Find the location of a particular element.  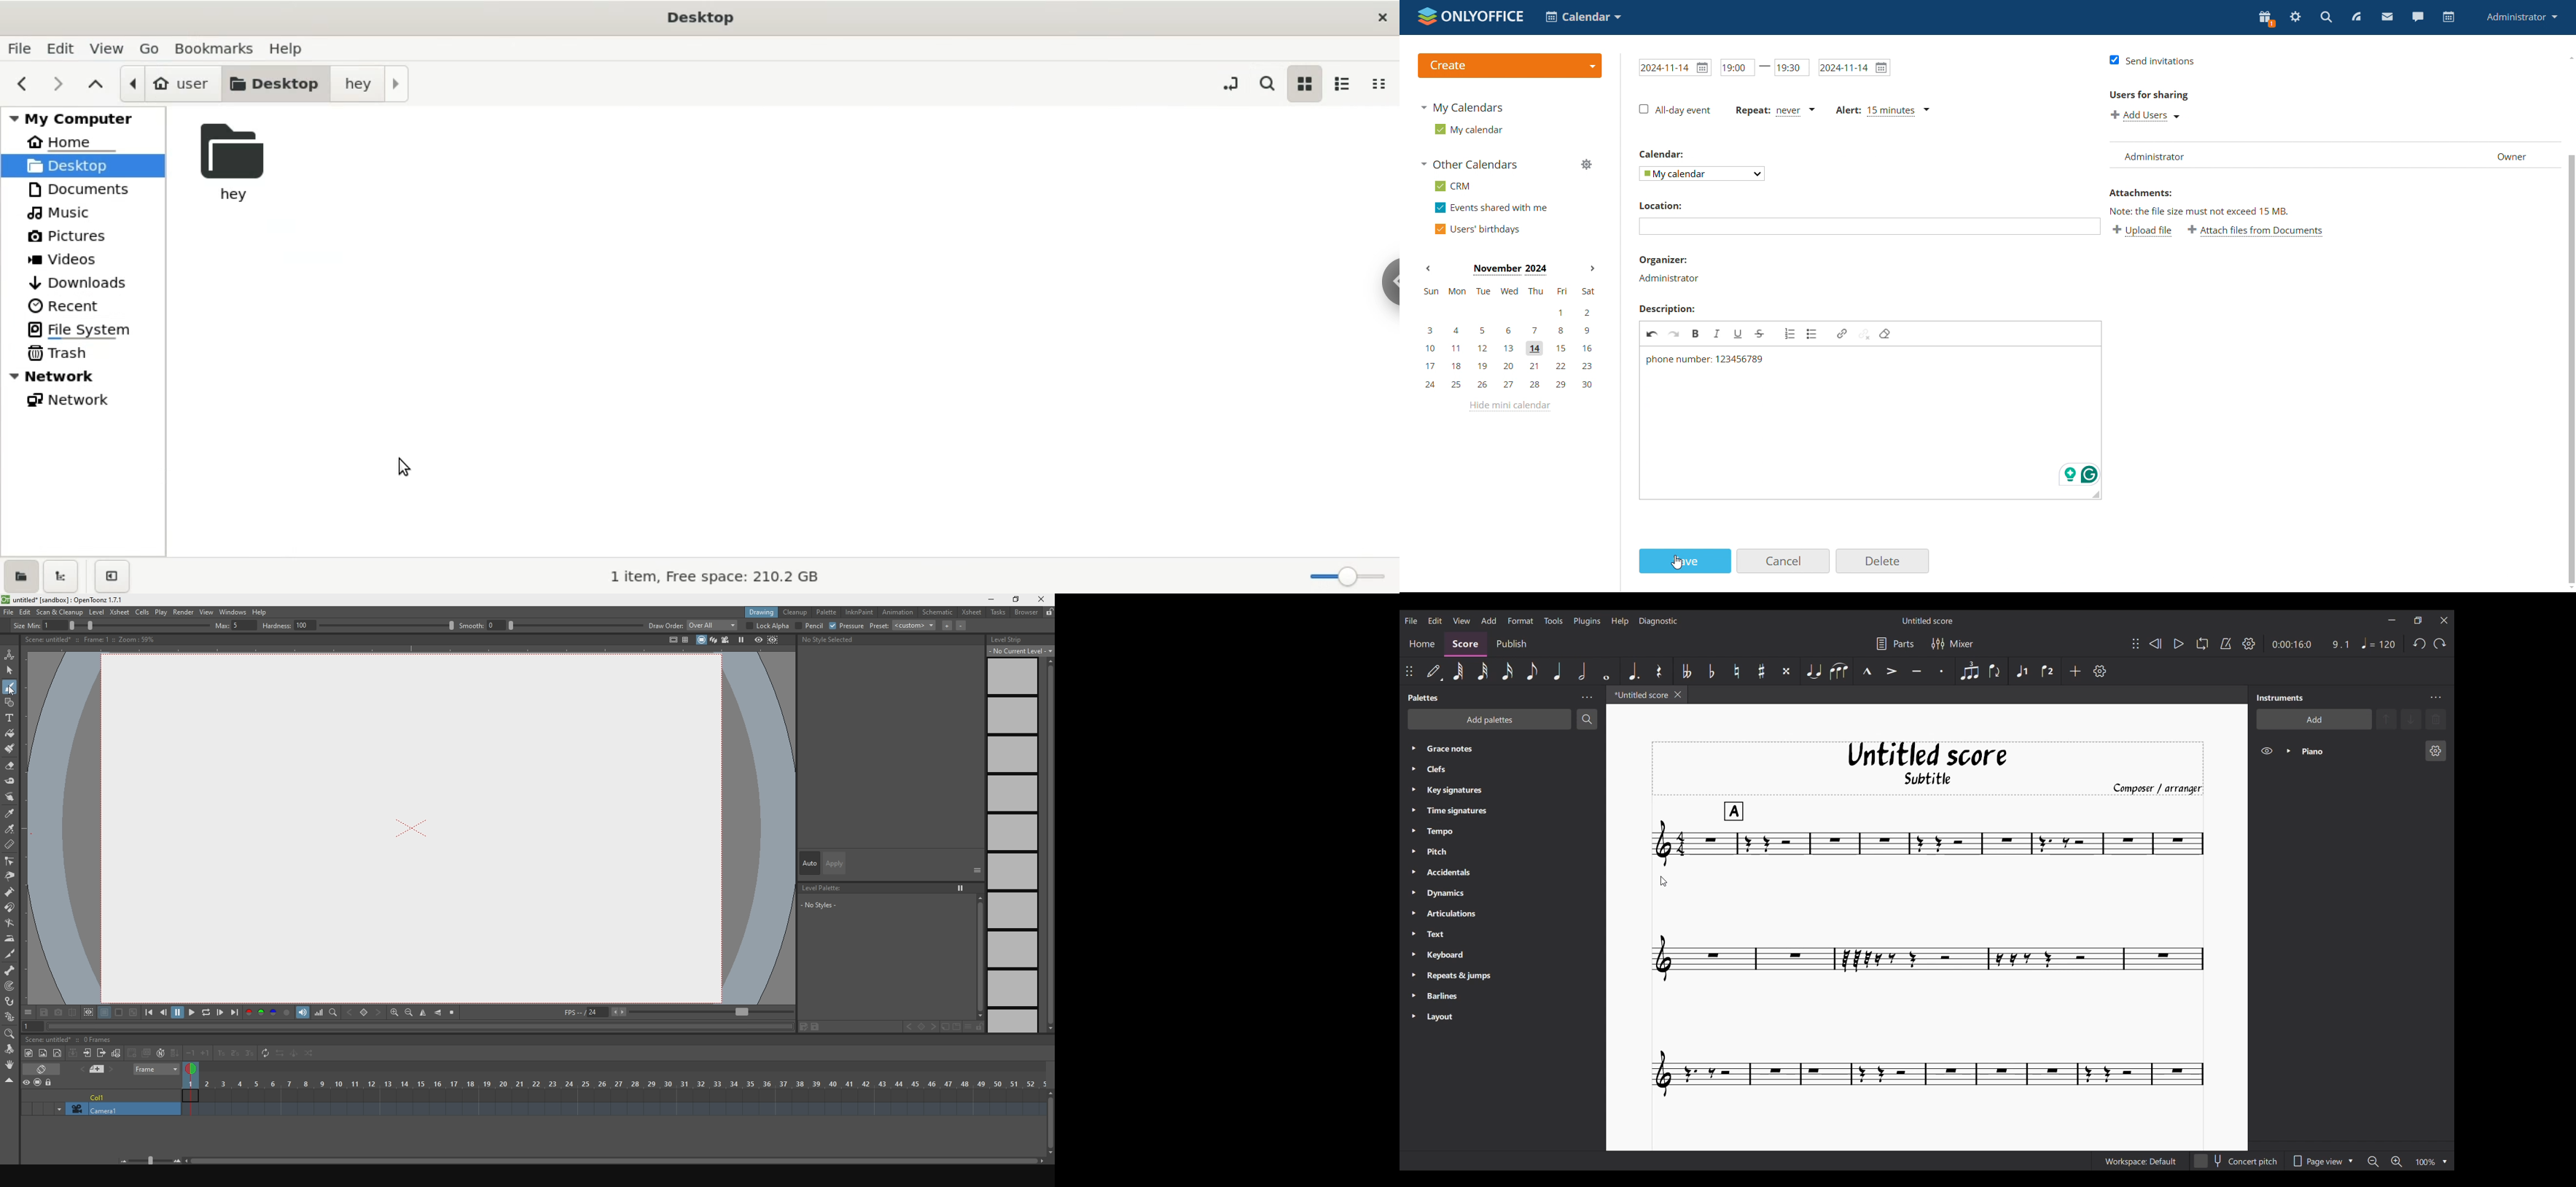

hook is located at coordinates (10, 1002).